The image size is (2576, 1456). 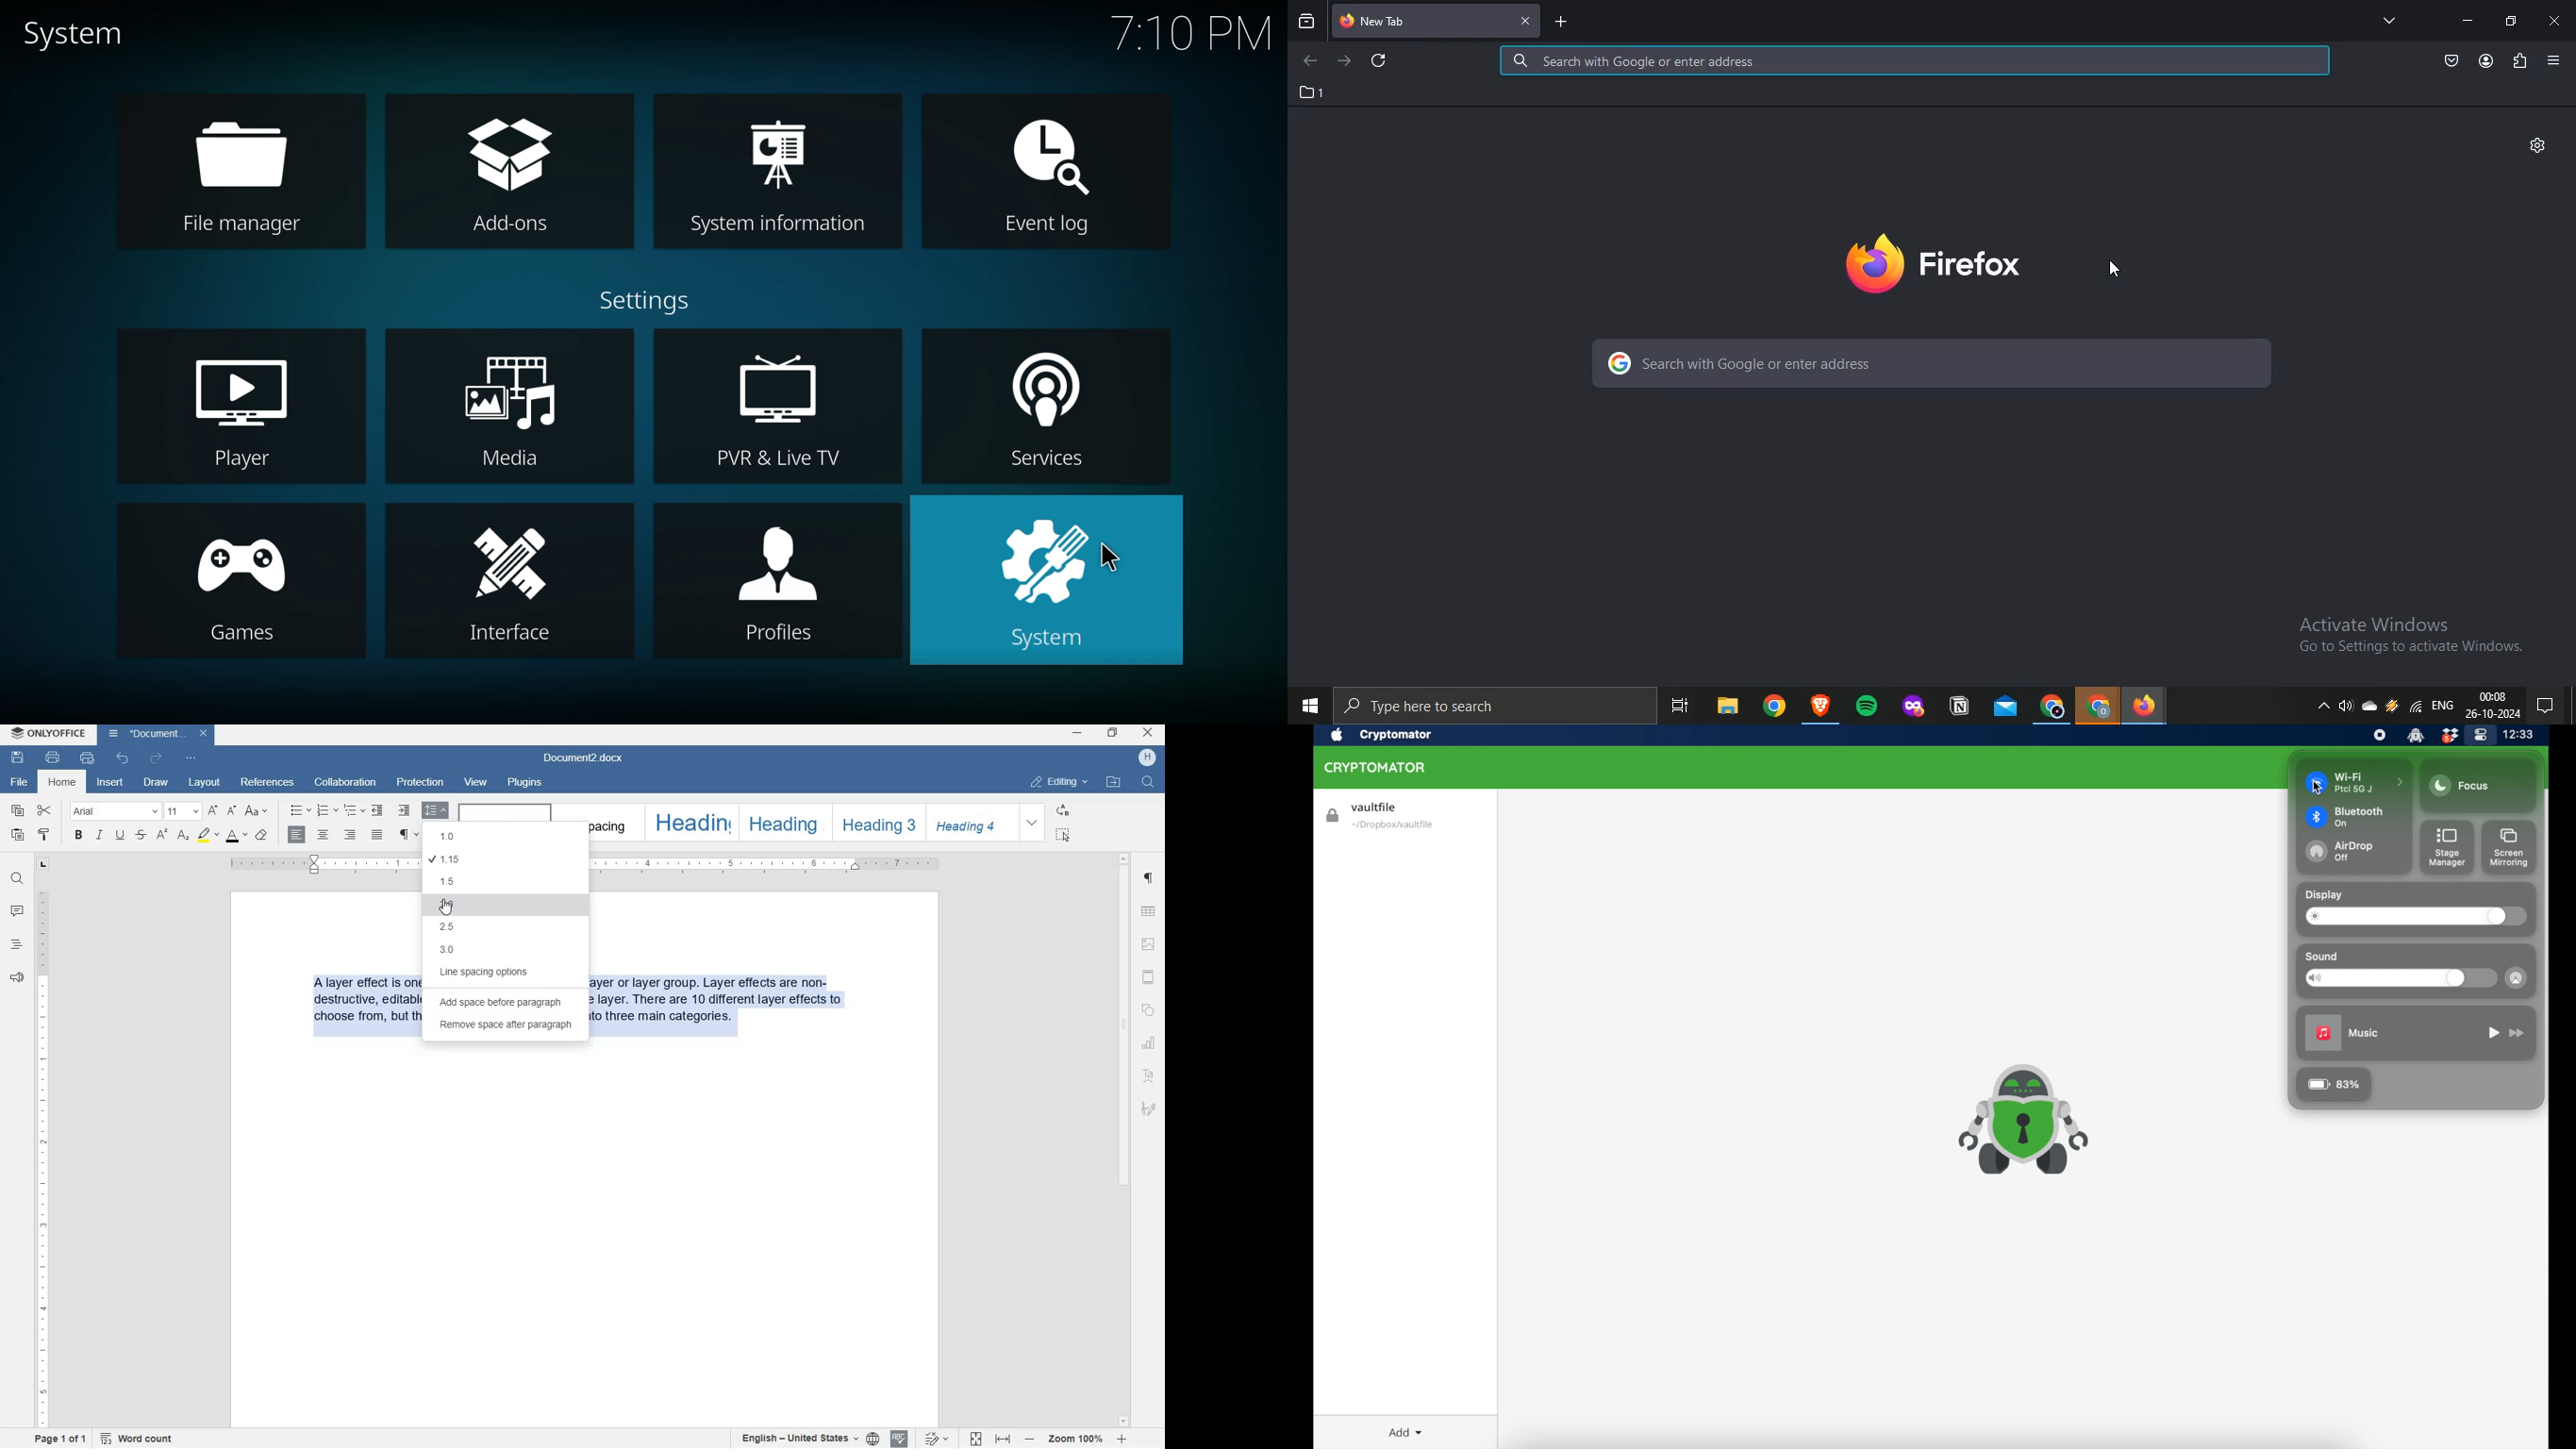 I want to click on home, so click(x=63, y=783).